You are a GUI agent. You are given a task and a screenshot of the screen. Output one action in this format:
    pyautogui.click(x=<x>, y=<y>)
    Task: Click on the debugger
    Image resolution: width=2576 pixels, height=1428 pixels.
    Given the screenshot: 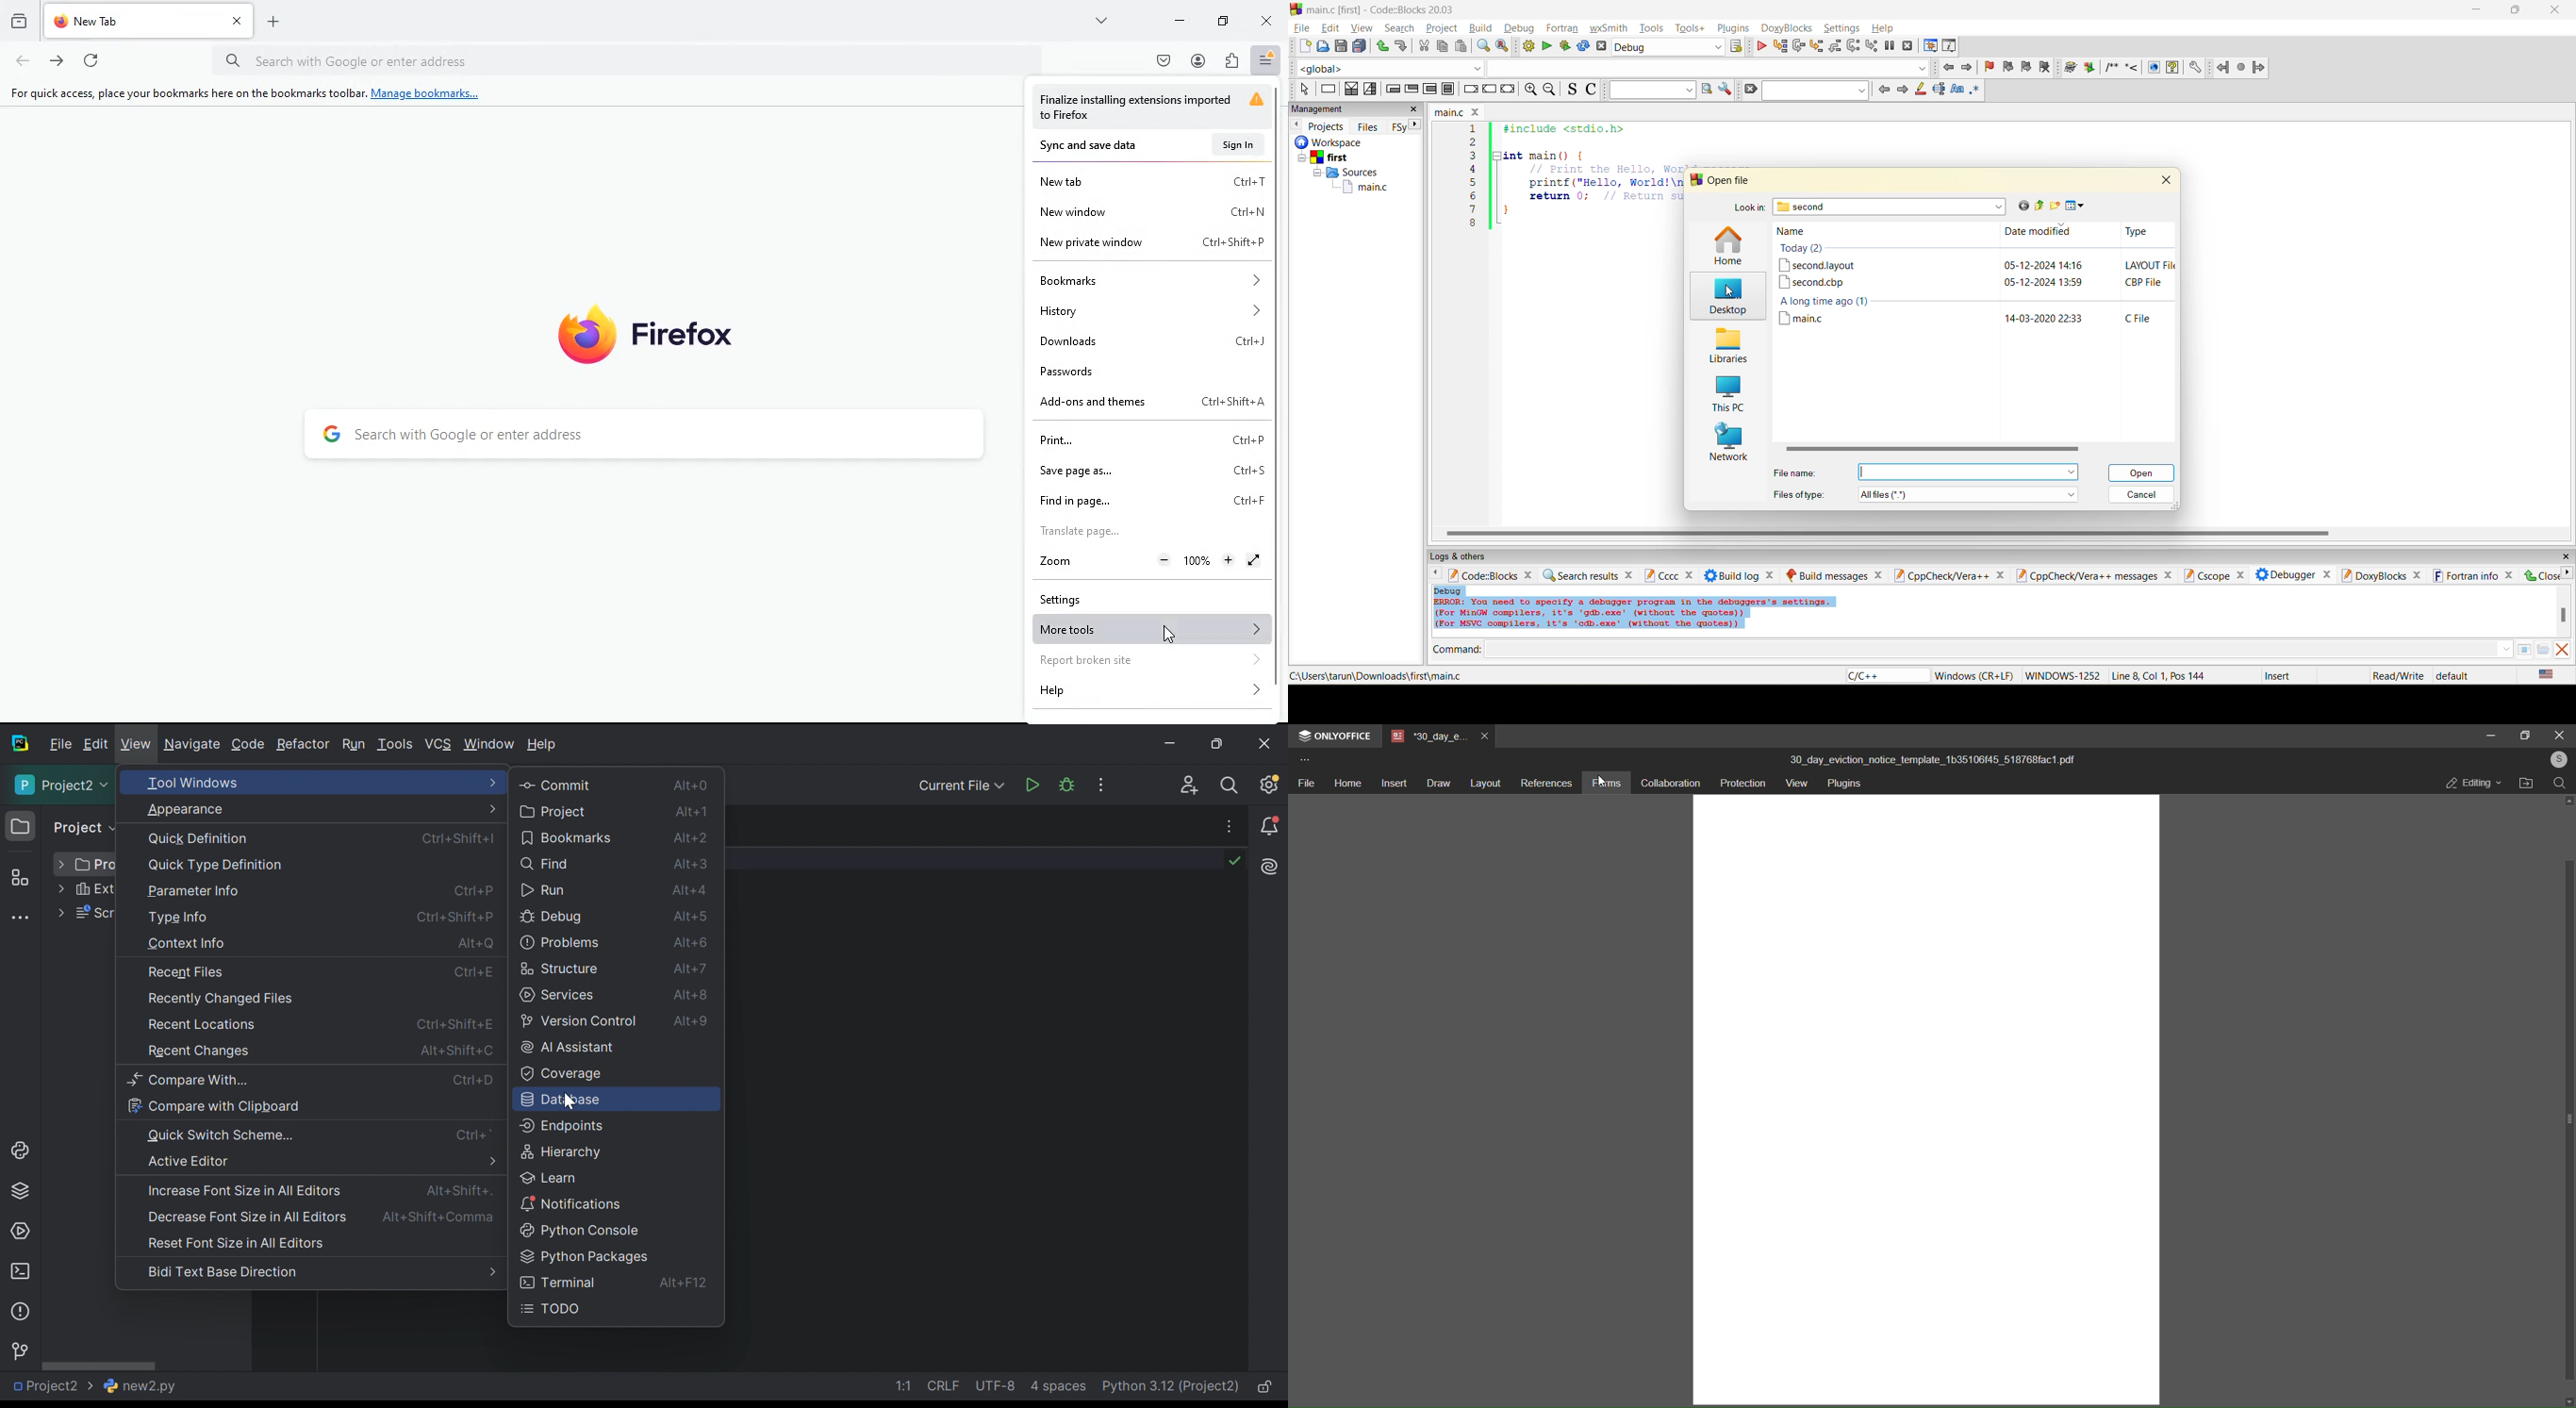 What is the action you would take?
    pyautogui.click(x=2285, y=574)
    